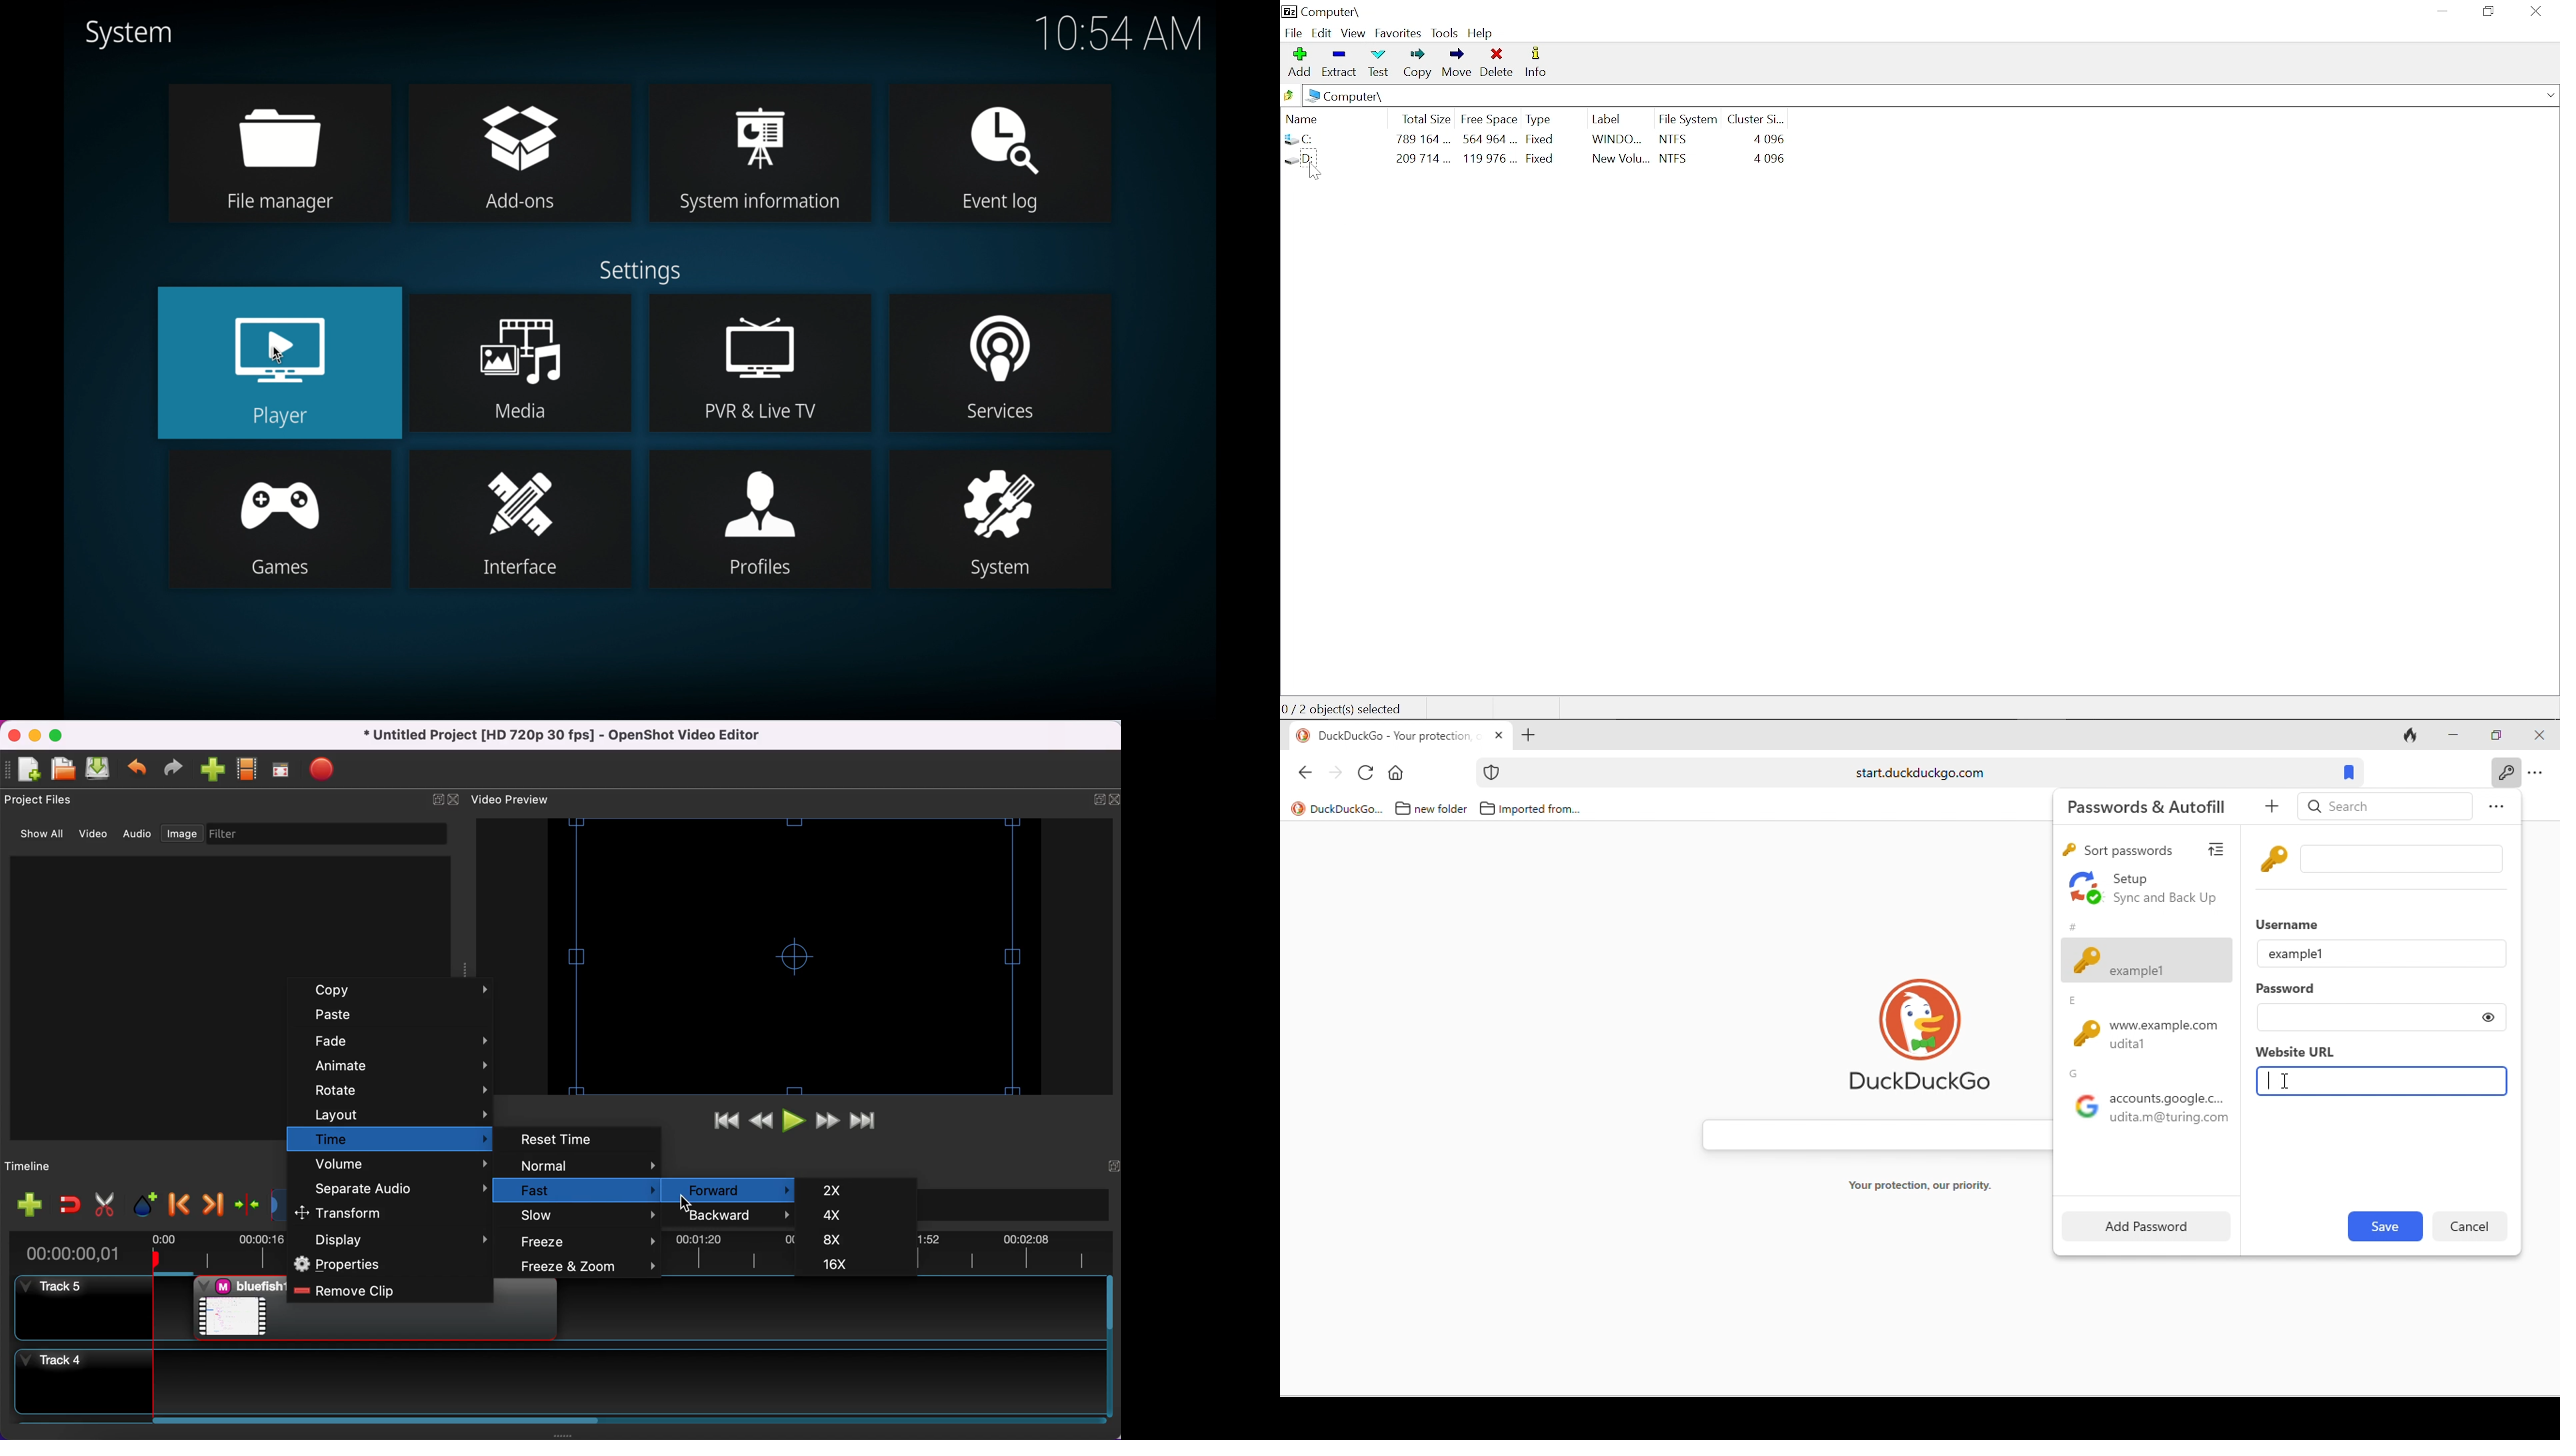 The height and width of the screenshot is (1456, 2576). What do you see at coordinates (281, 519) in the screenshot?
I see `games` at bounding box center [281, 519].